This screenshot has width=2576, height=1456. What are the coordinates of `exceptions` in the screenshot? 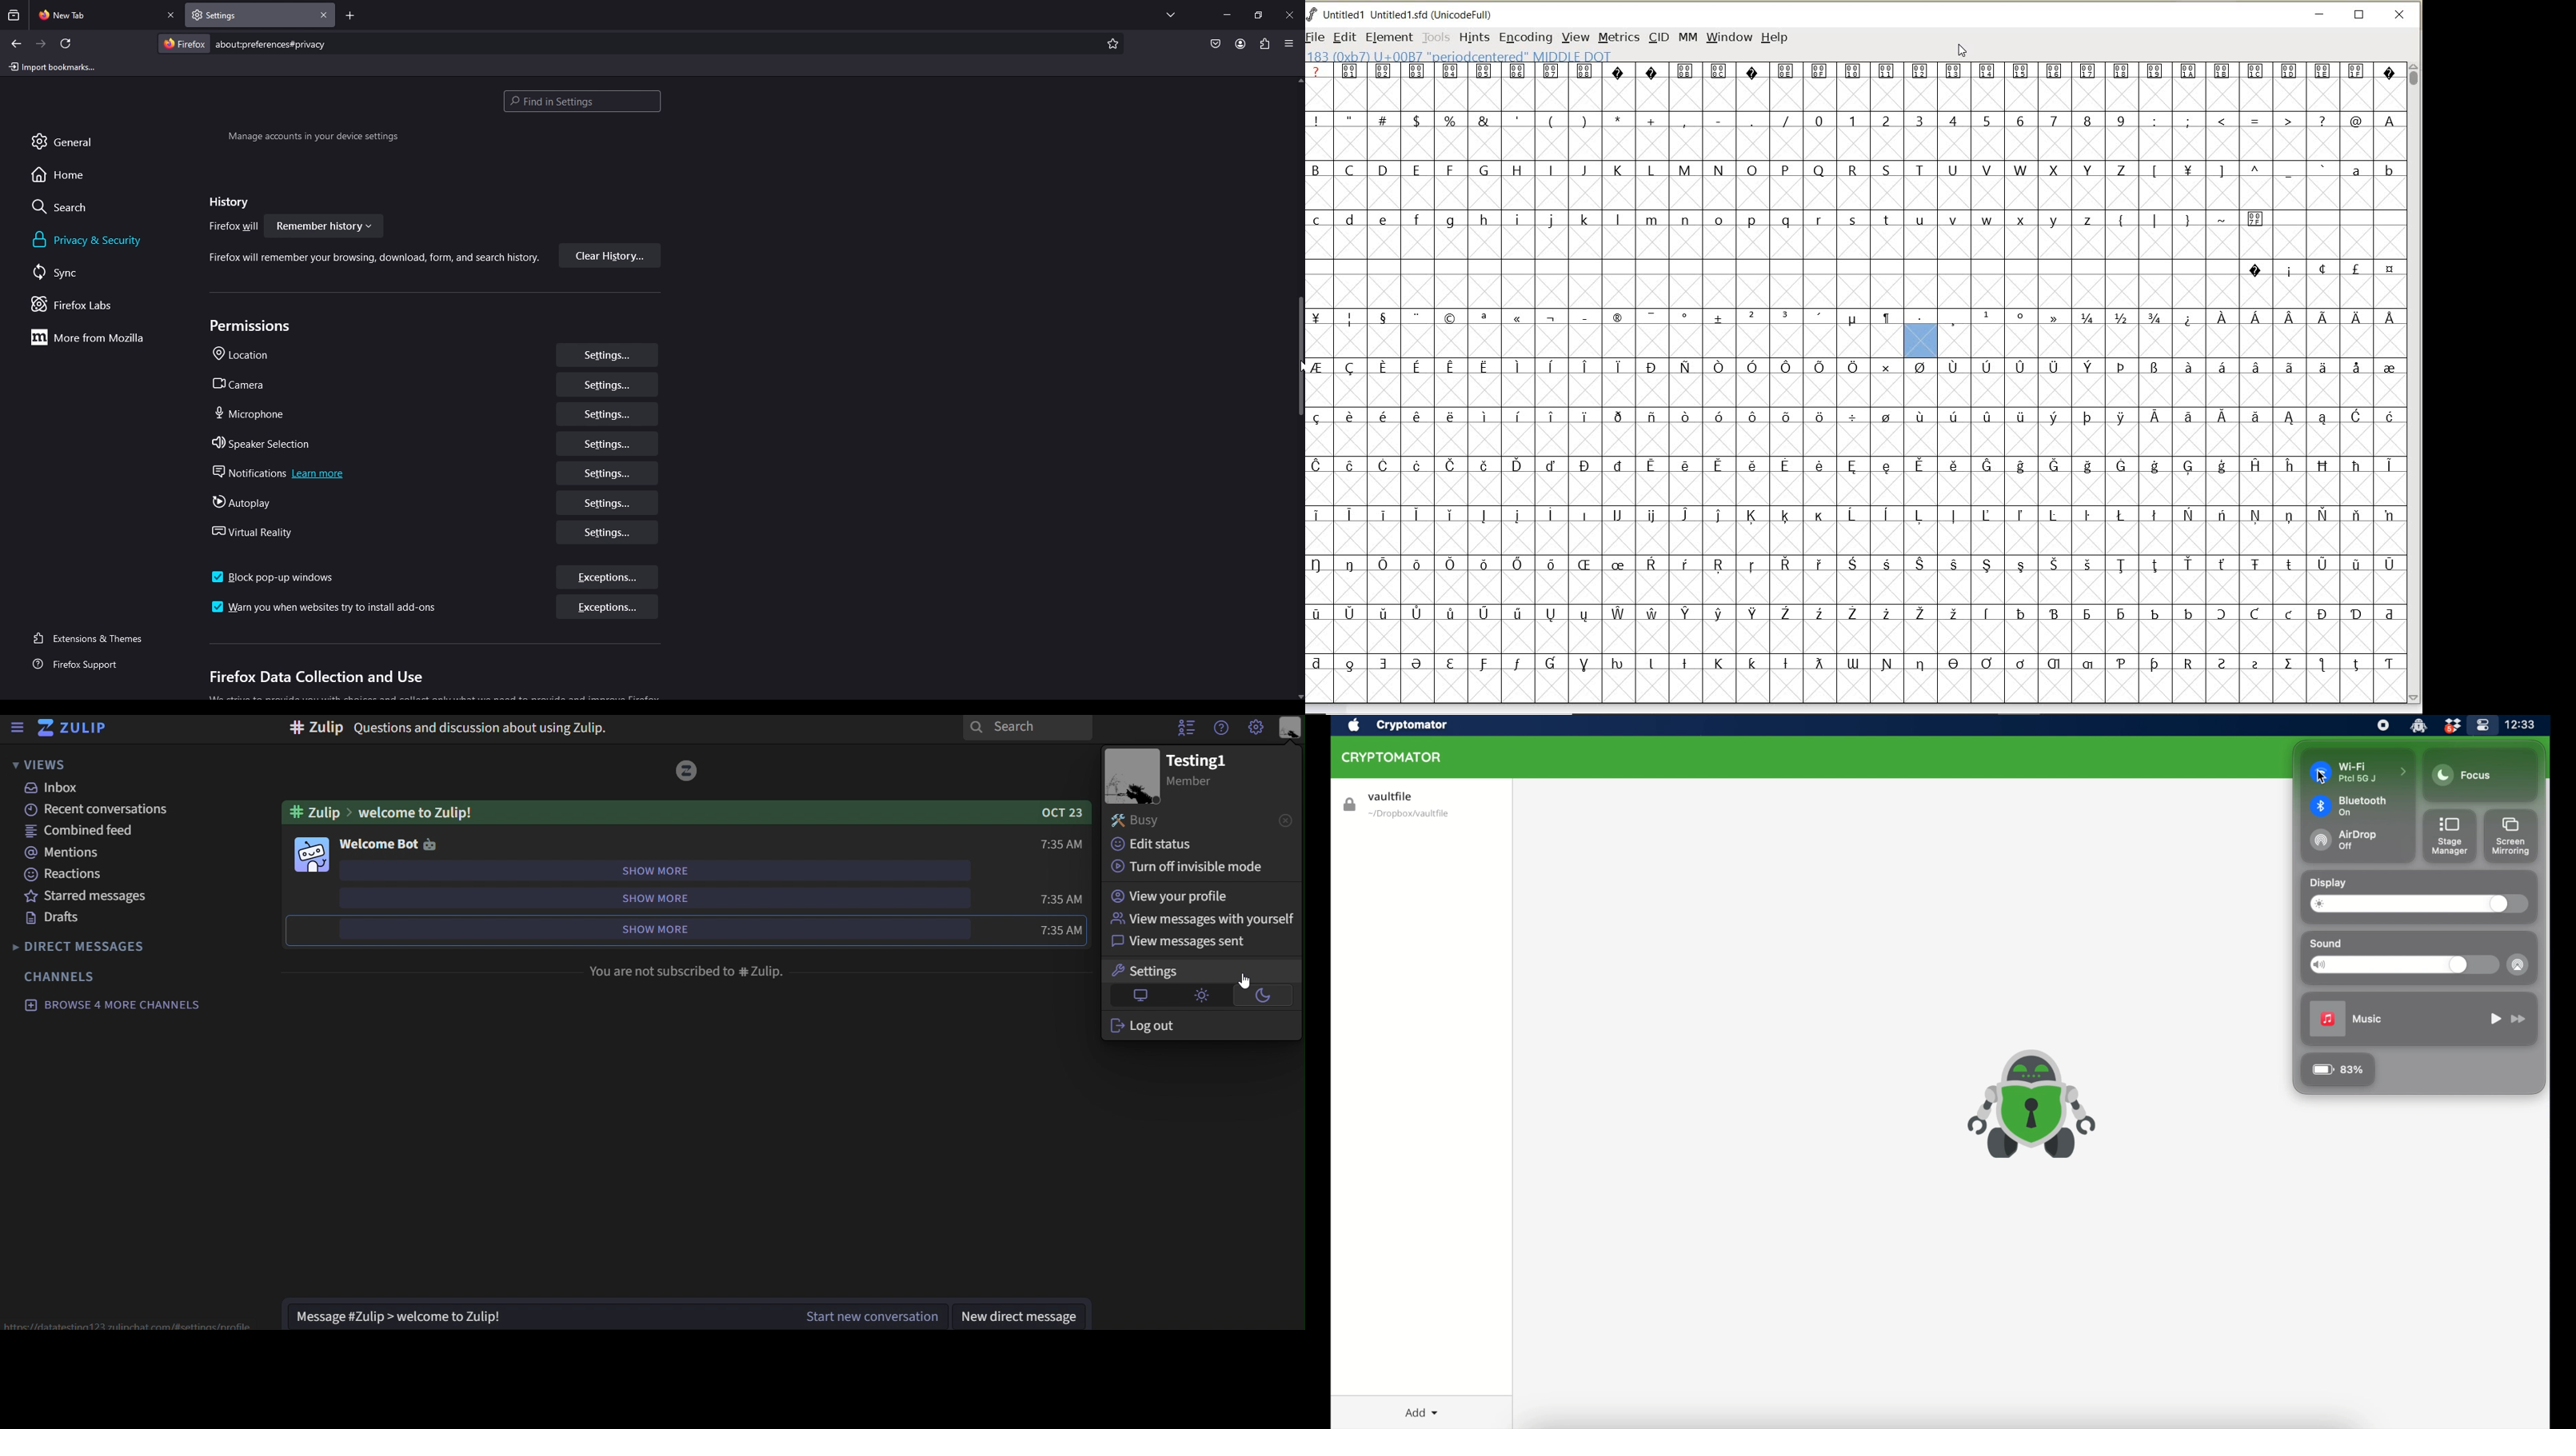 It's located at (609, 579).